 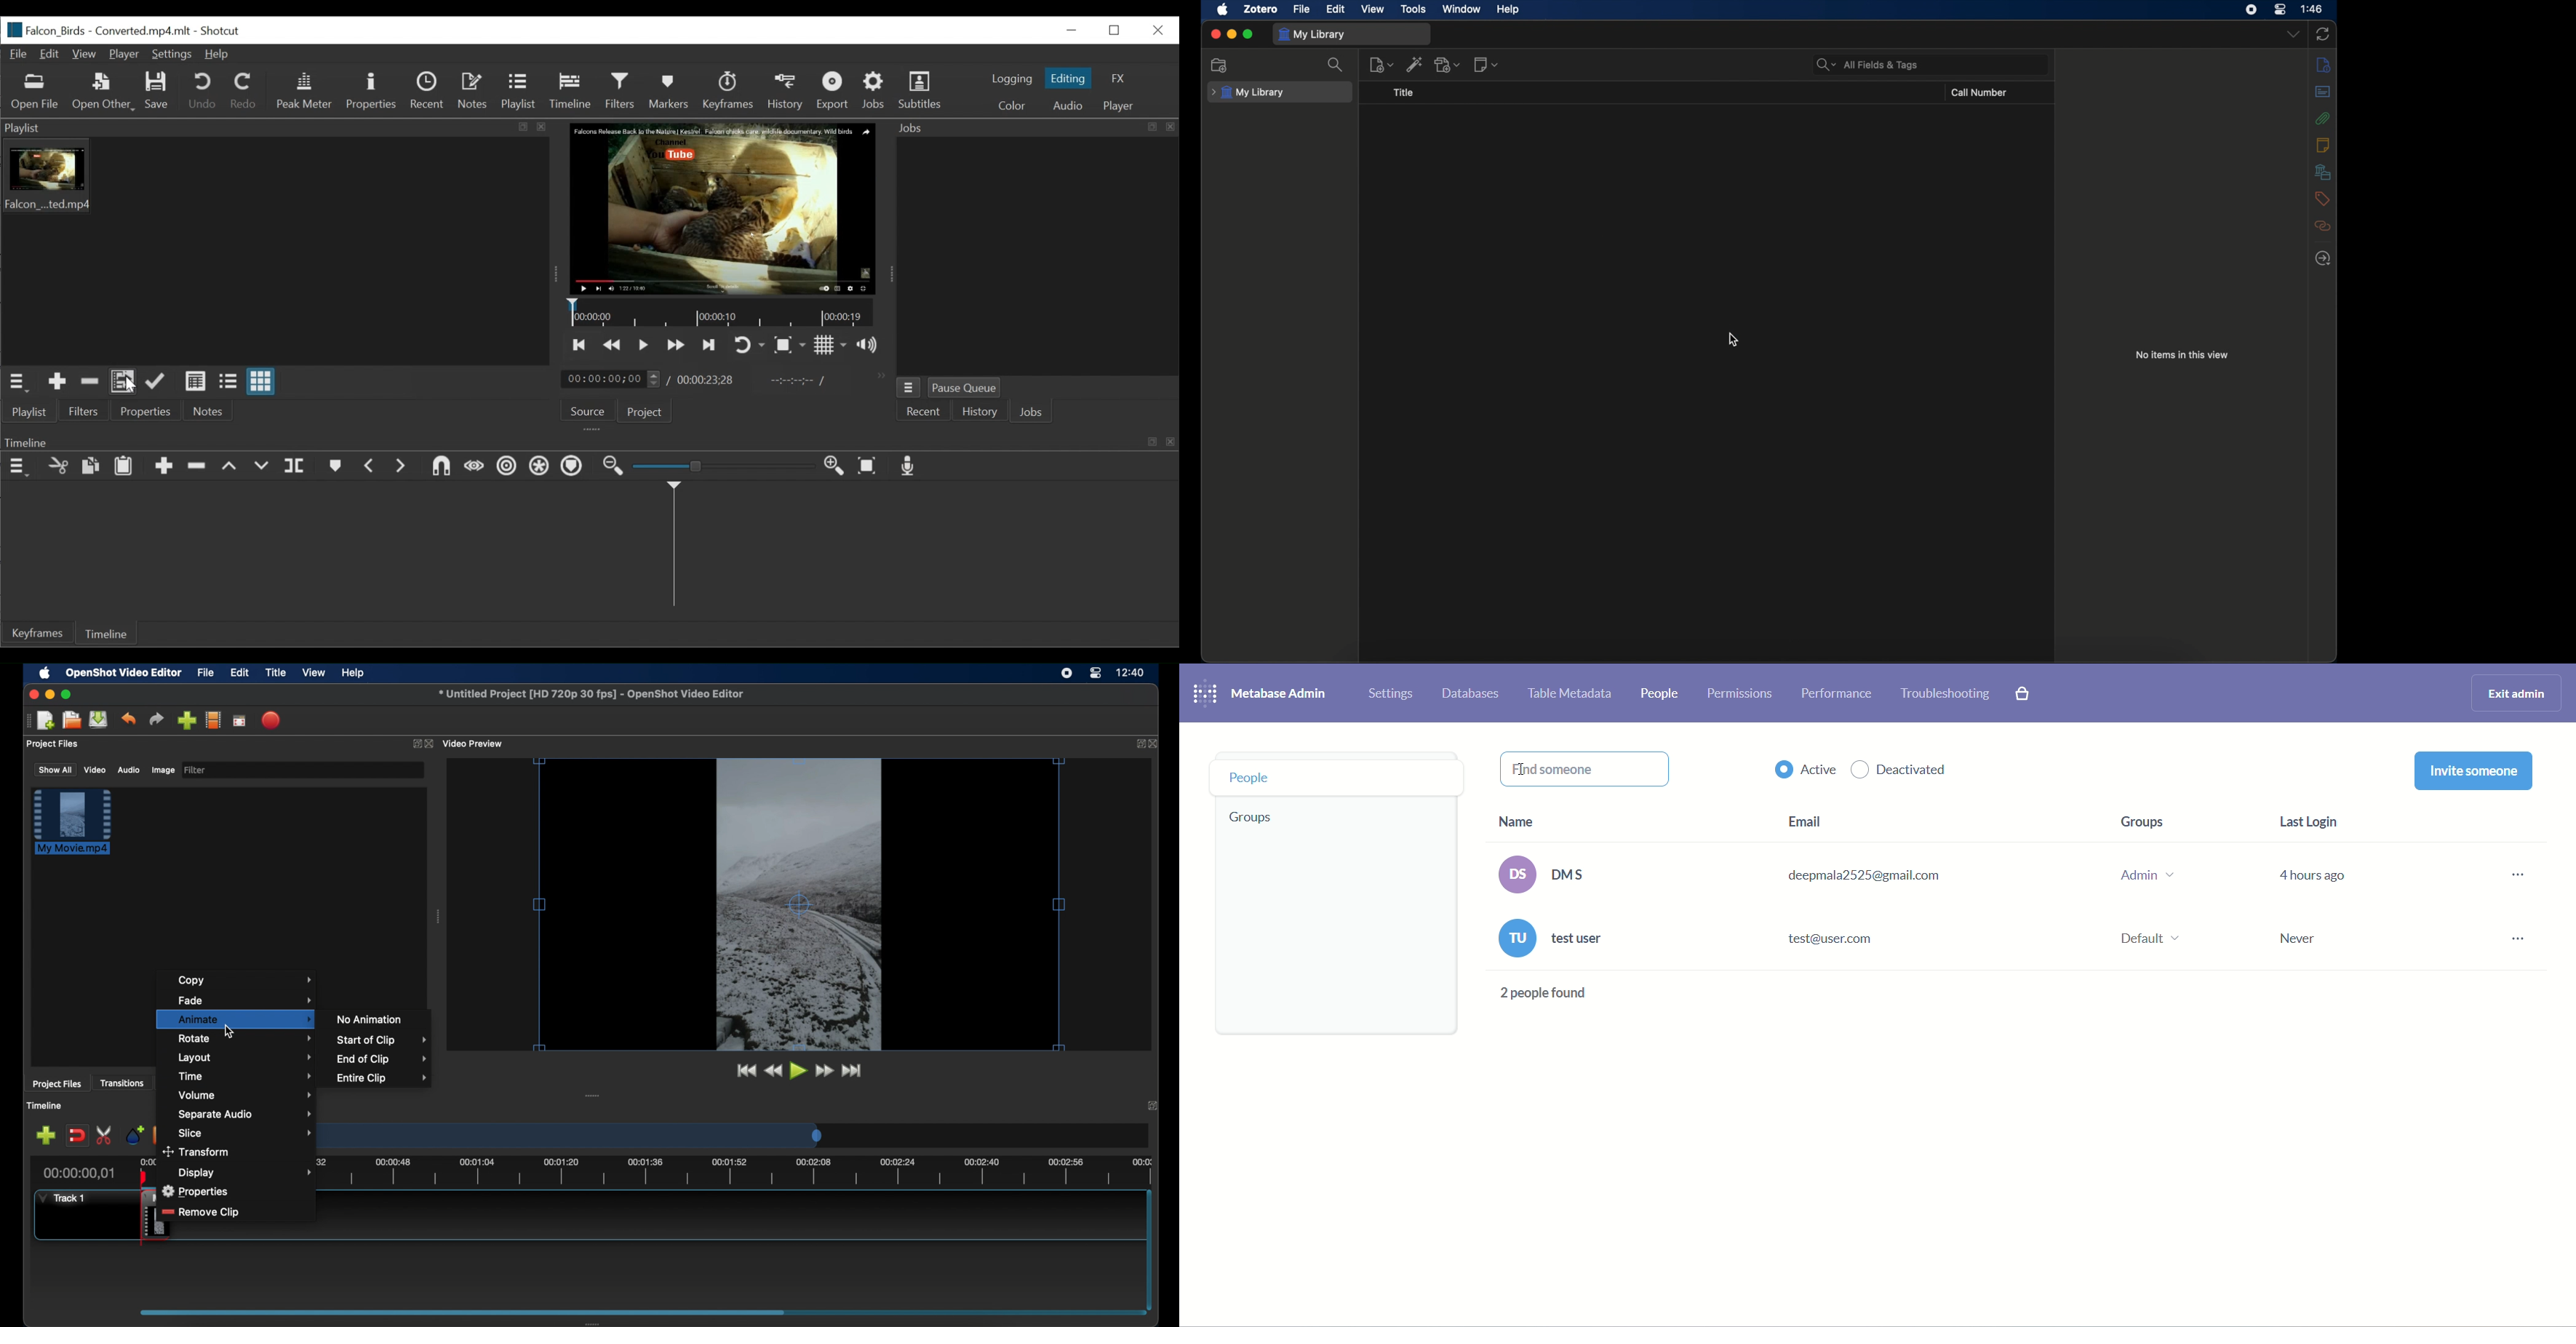 I want to click on Playlist, so click(x=517, y=92).